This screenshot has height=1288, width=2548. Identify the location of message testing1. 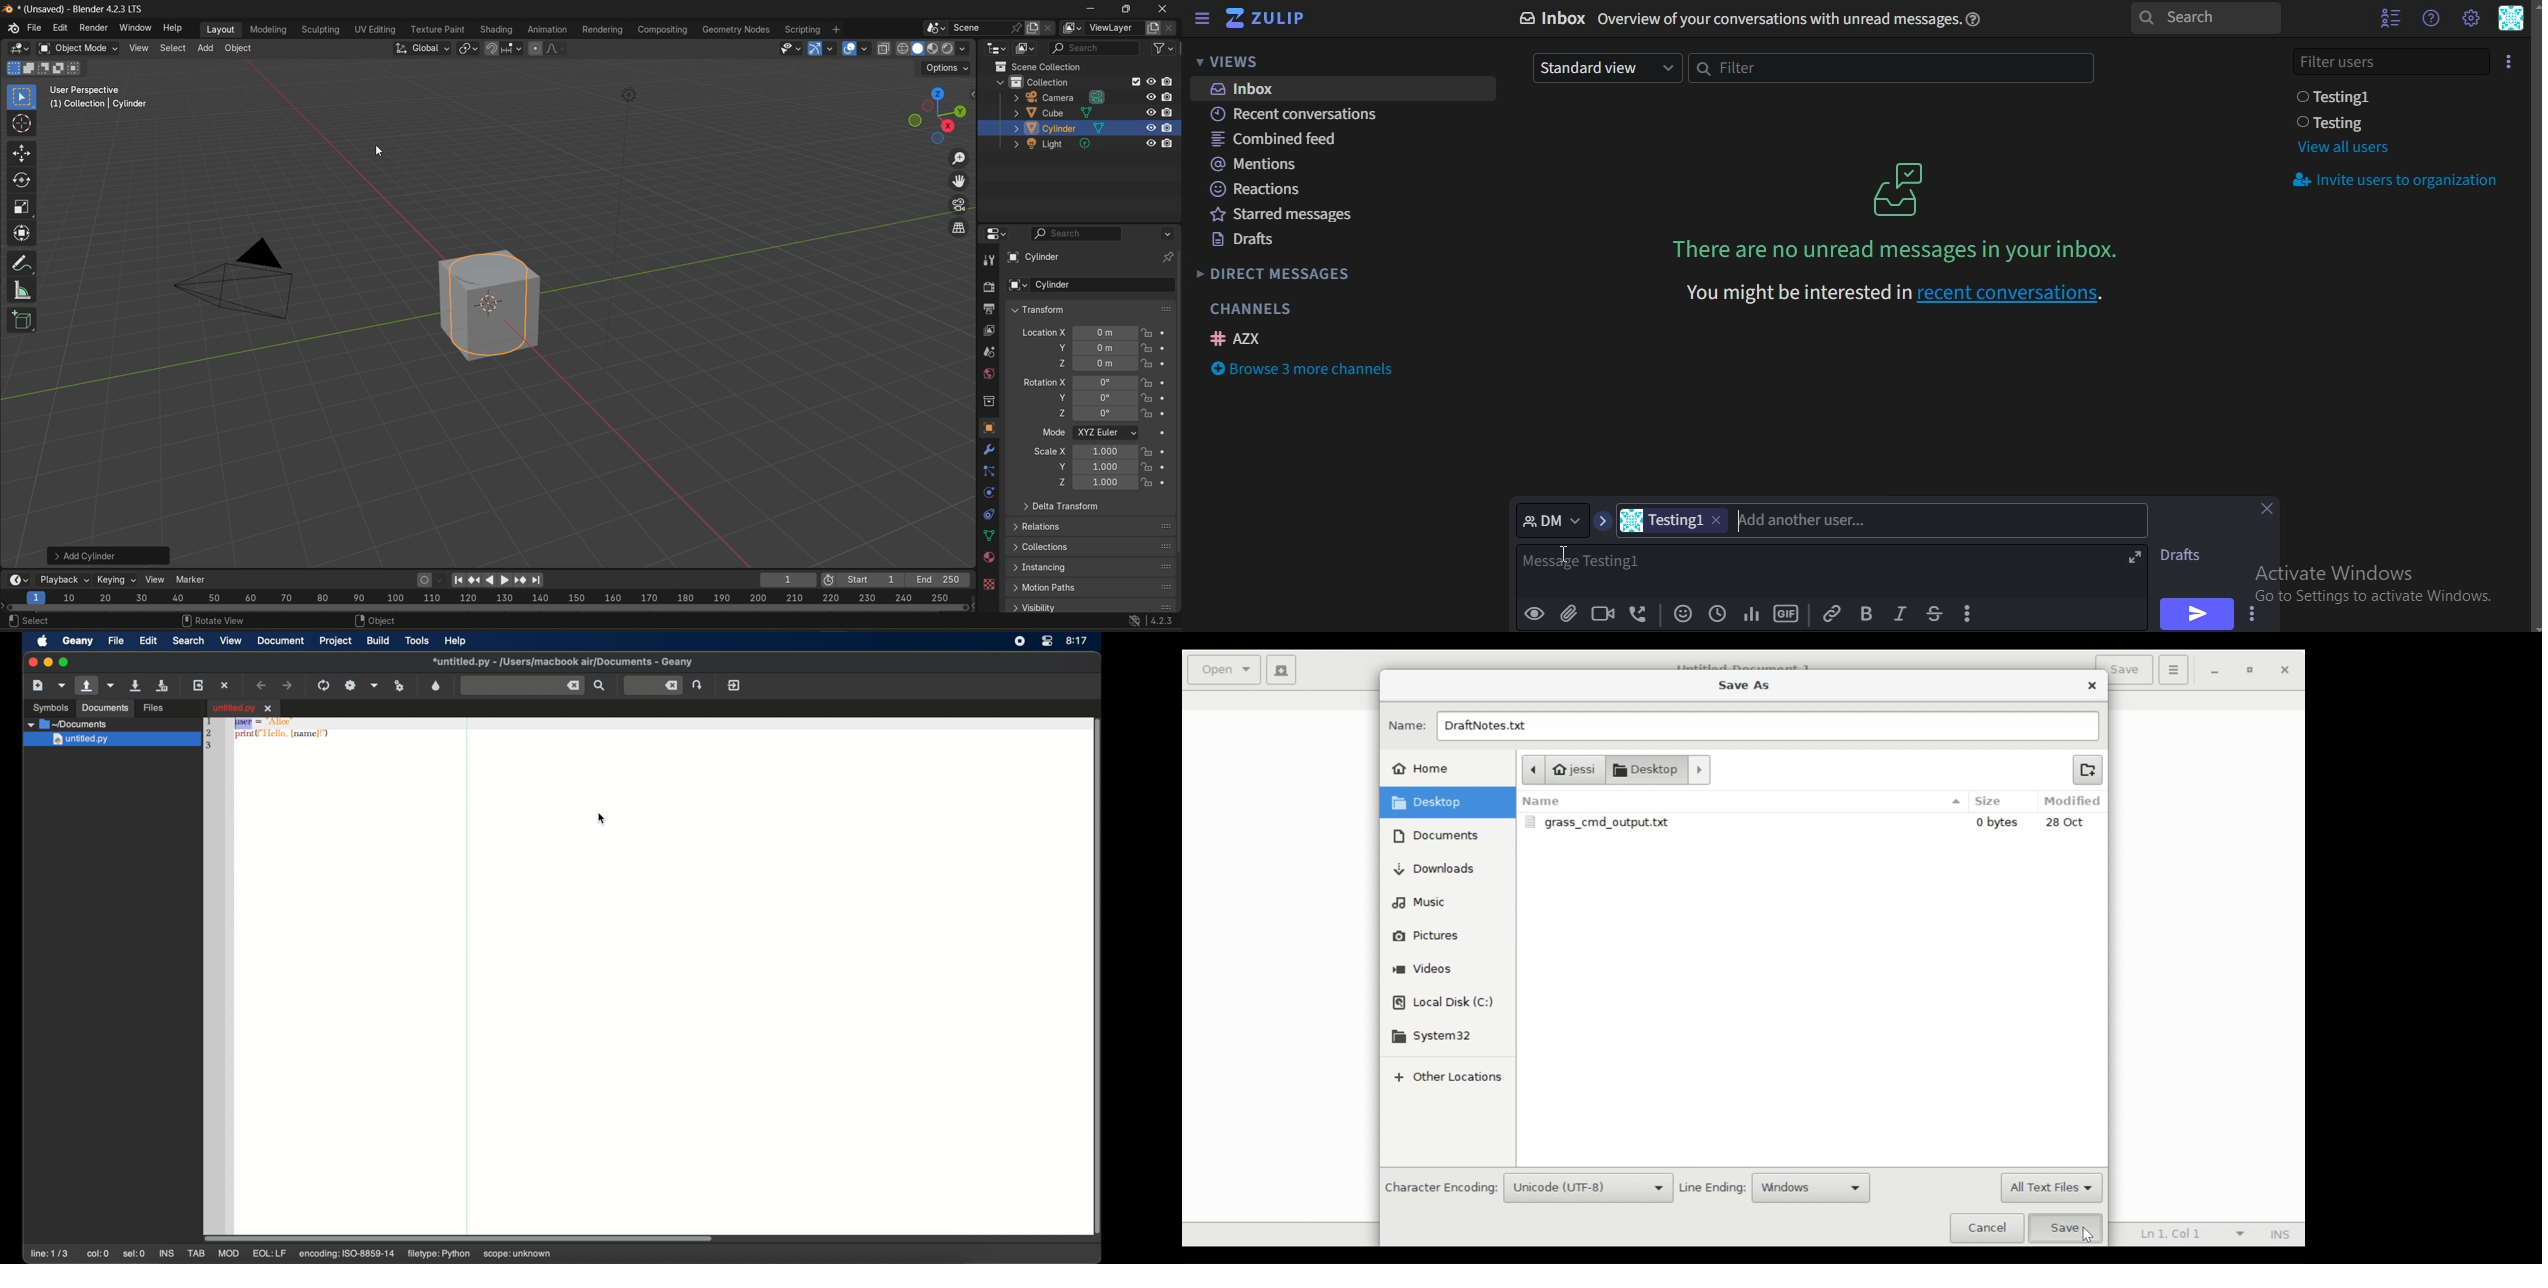
(1643, 567).